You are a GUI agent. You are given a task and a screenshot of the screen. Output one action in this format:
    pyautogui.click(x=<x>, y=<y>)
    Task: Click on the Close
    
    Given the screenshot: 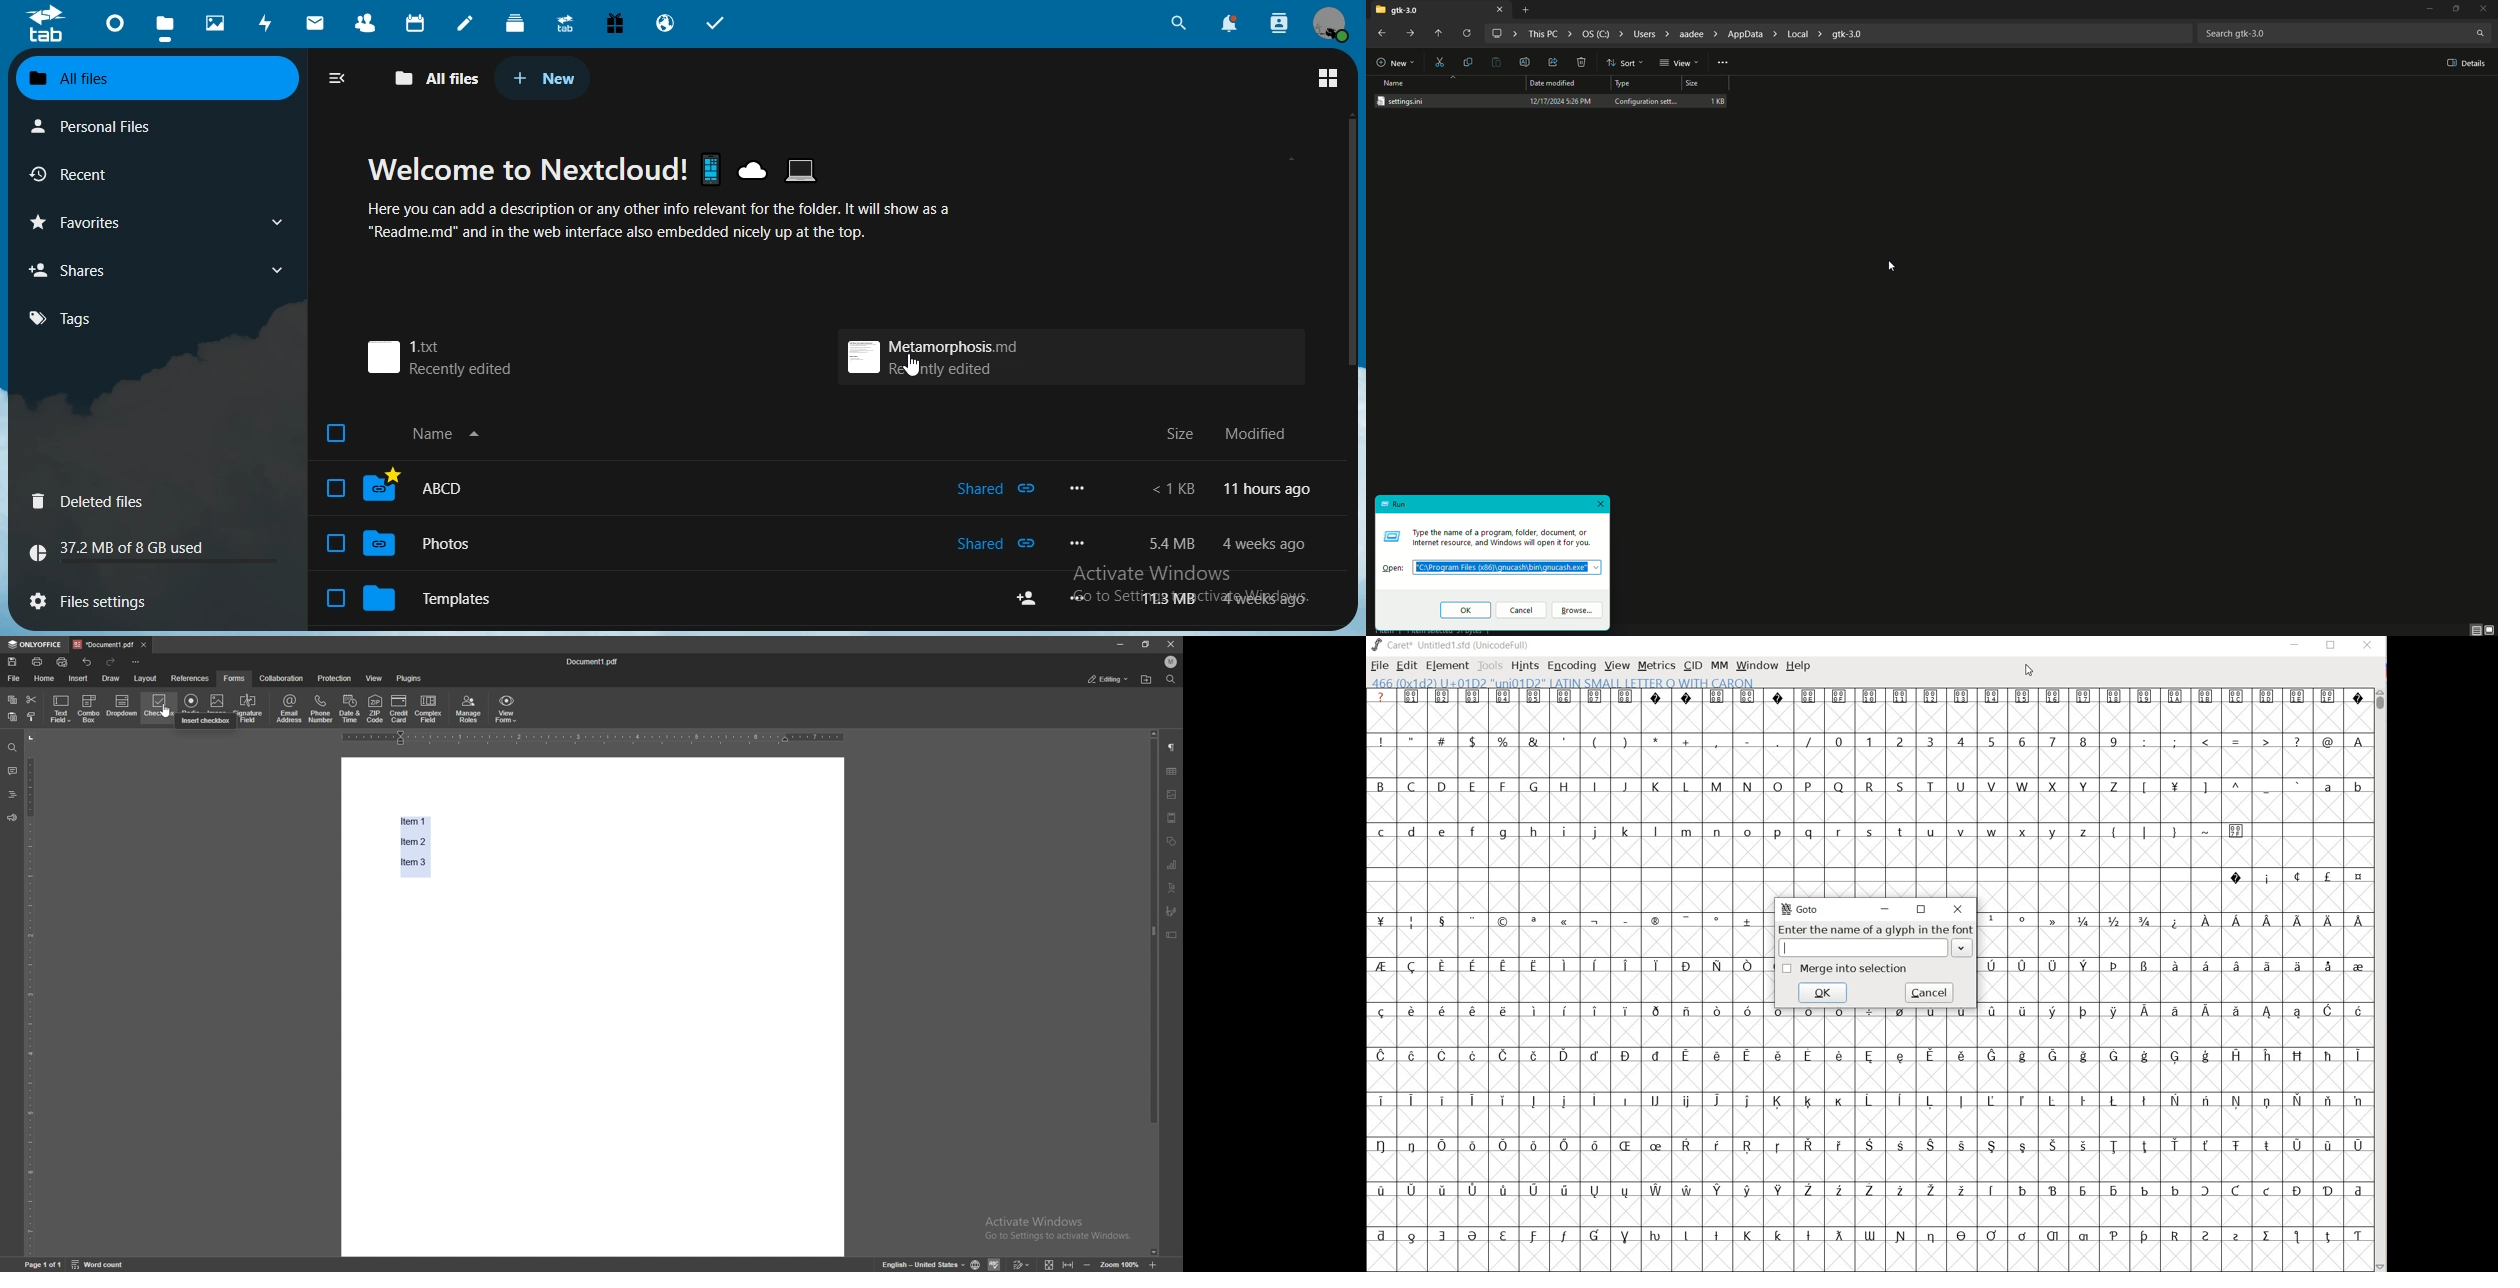 What is the action you would take?
    pyautogui.click(x=1600, y=503)
    